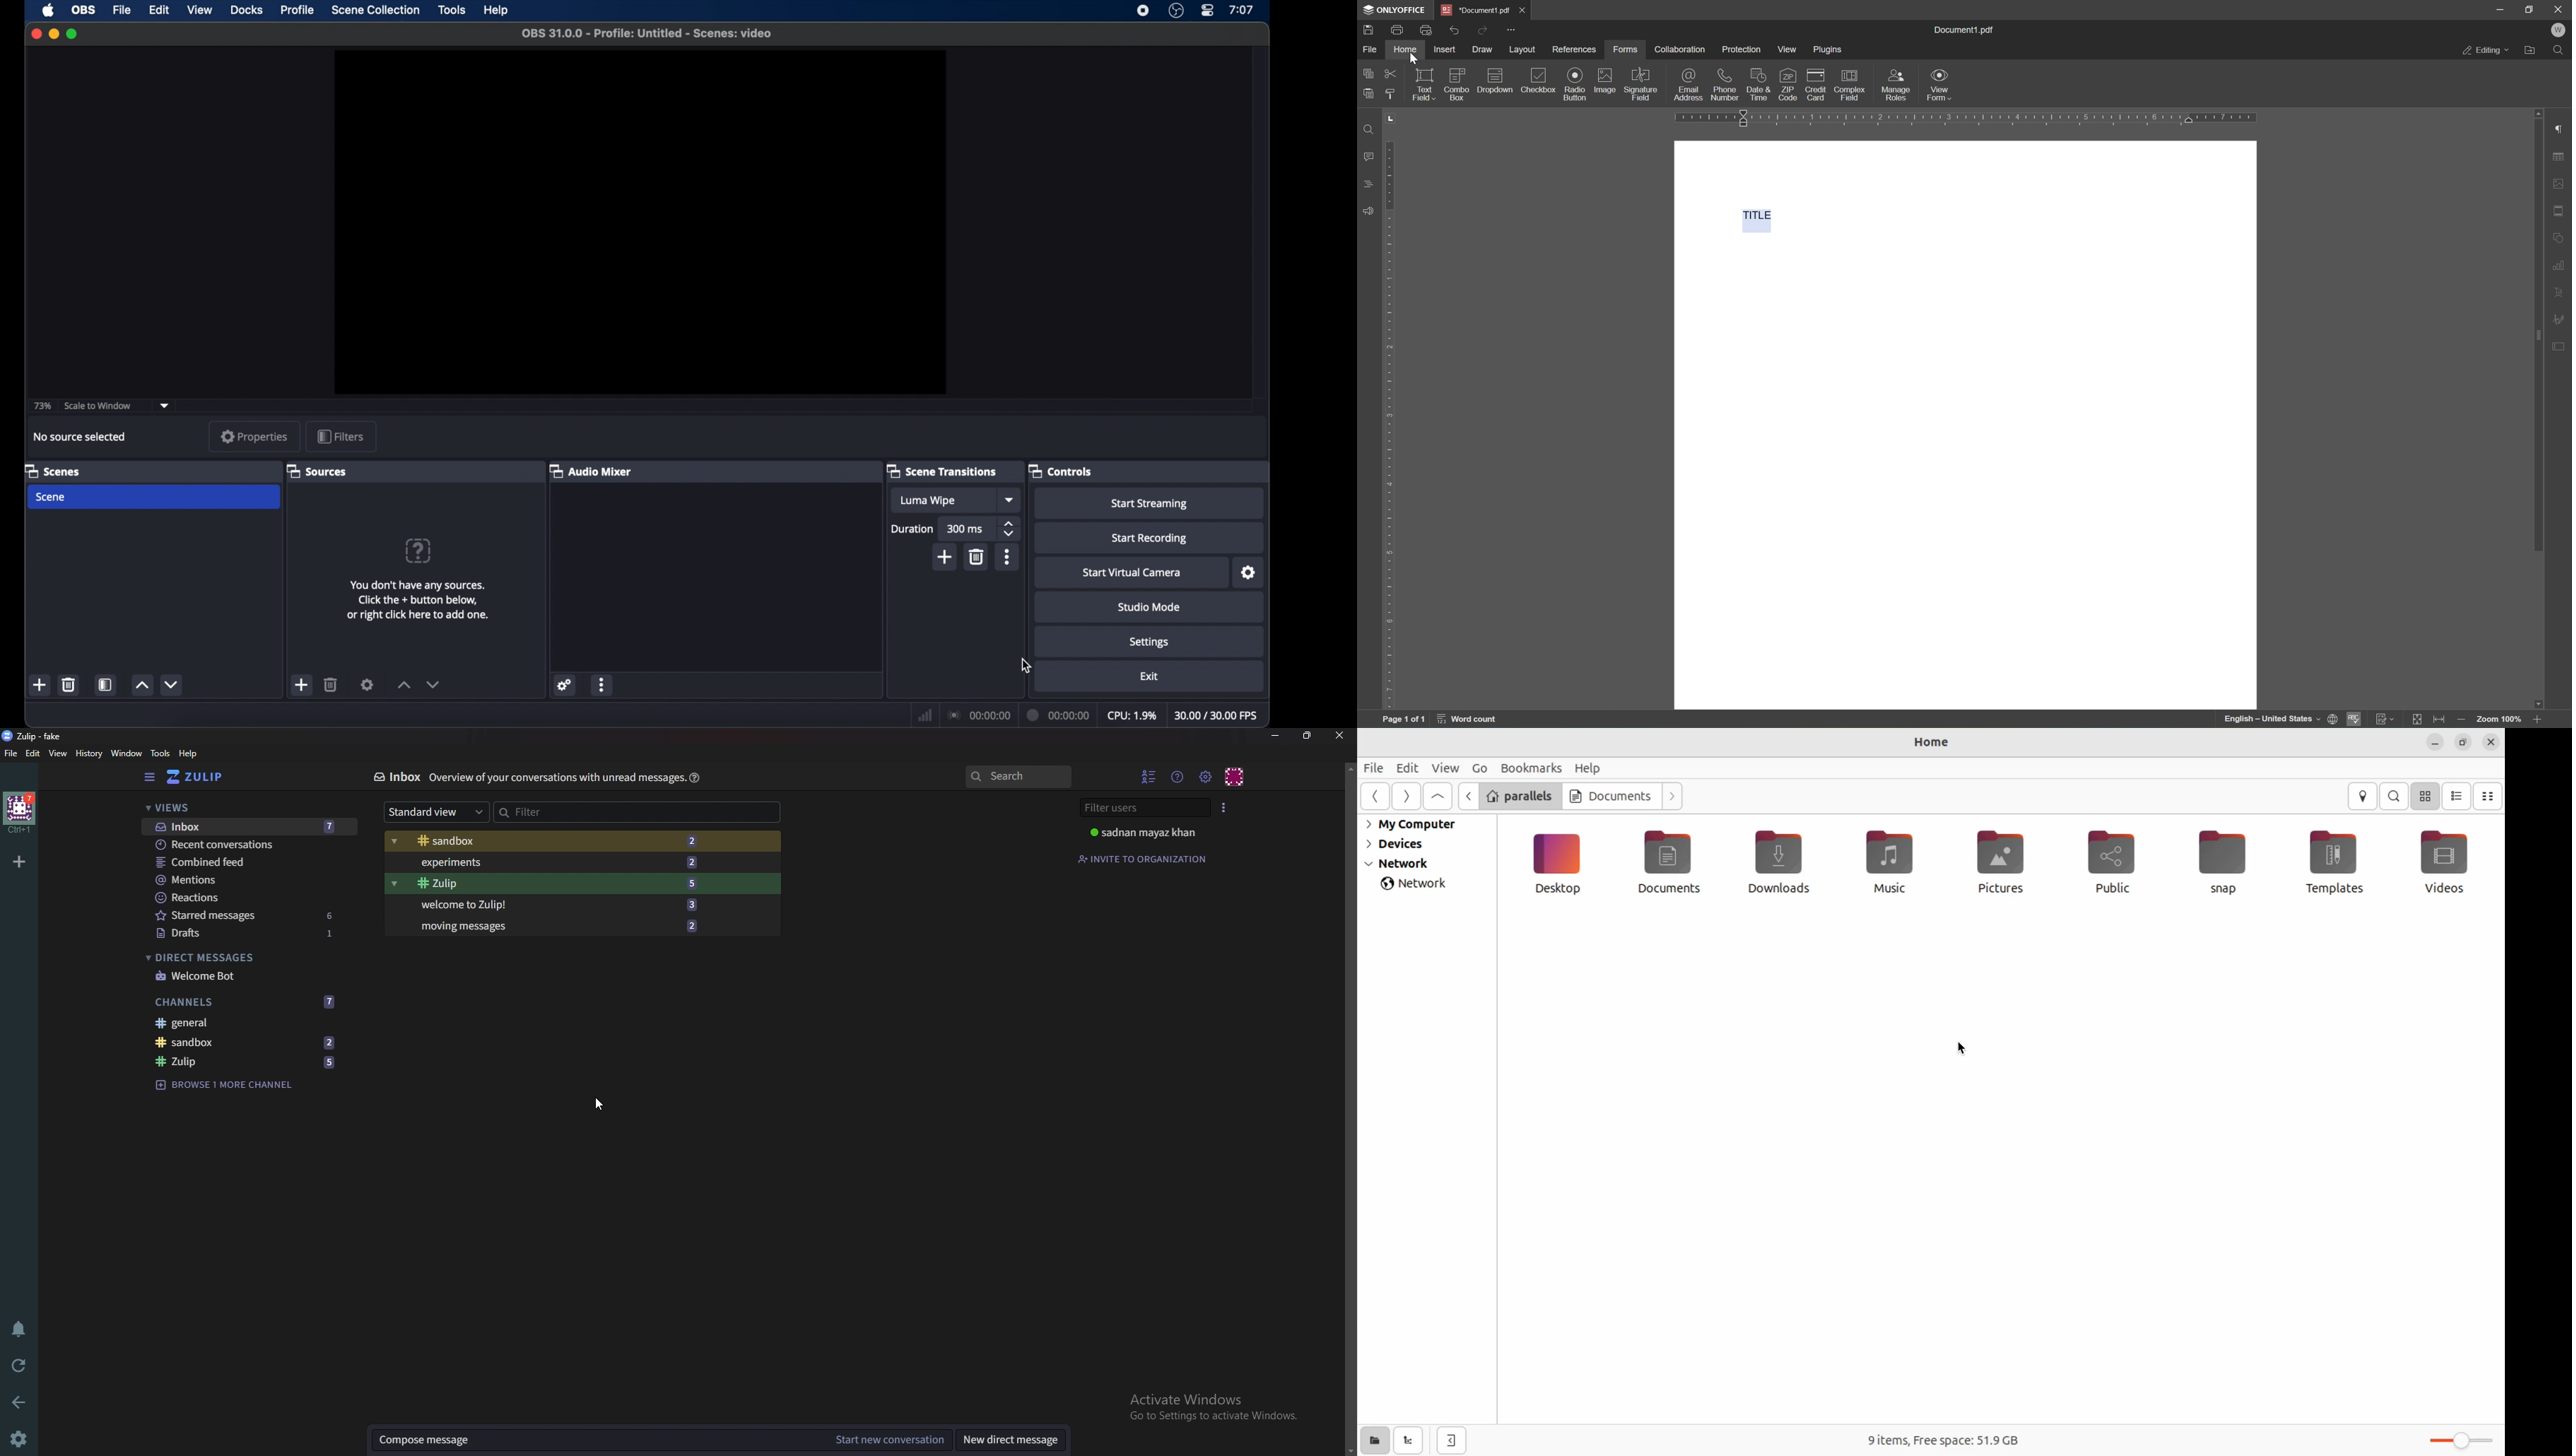 This screenshot has width=2576, height=1456. Describe the element at coordinates (331, 685) in the screenshot. I see `delete` at that location.